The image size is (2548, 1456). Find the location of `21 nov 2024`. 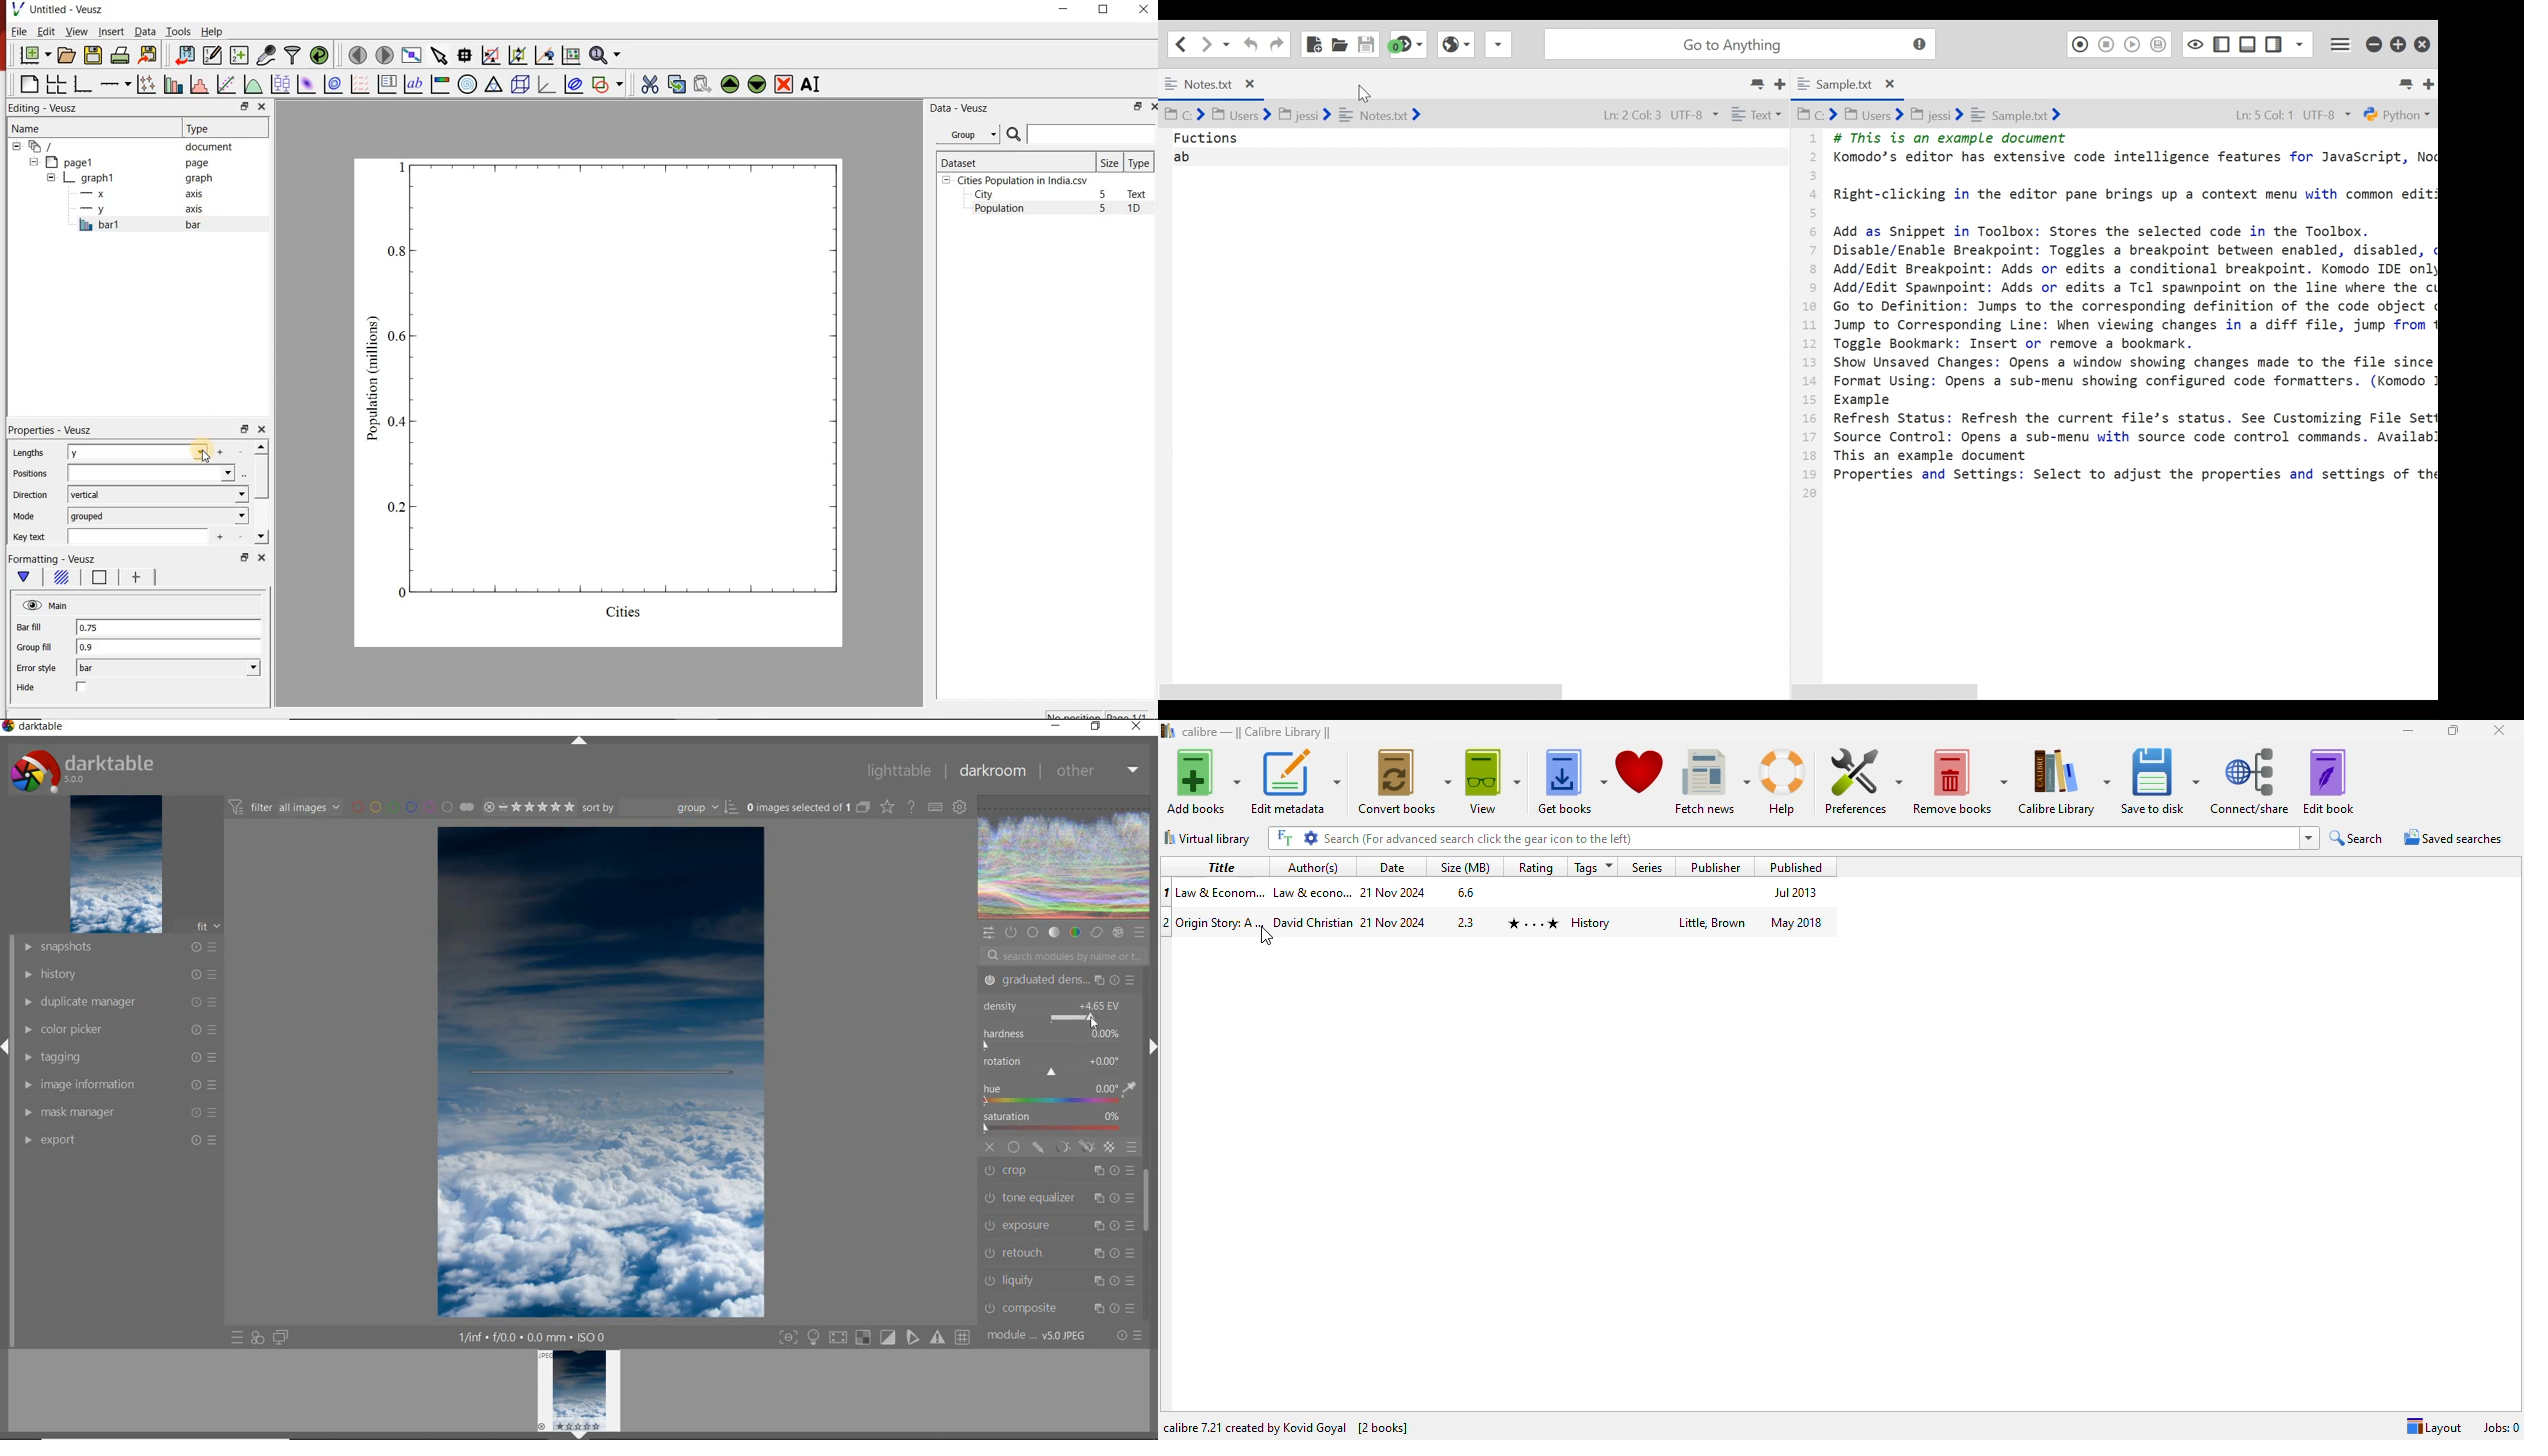

21 nov 2024 is located at coordinates (1394, 892).